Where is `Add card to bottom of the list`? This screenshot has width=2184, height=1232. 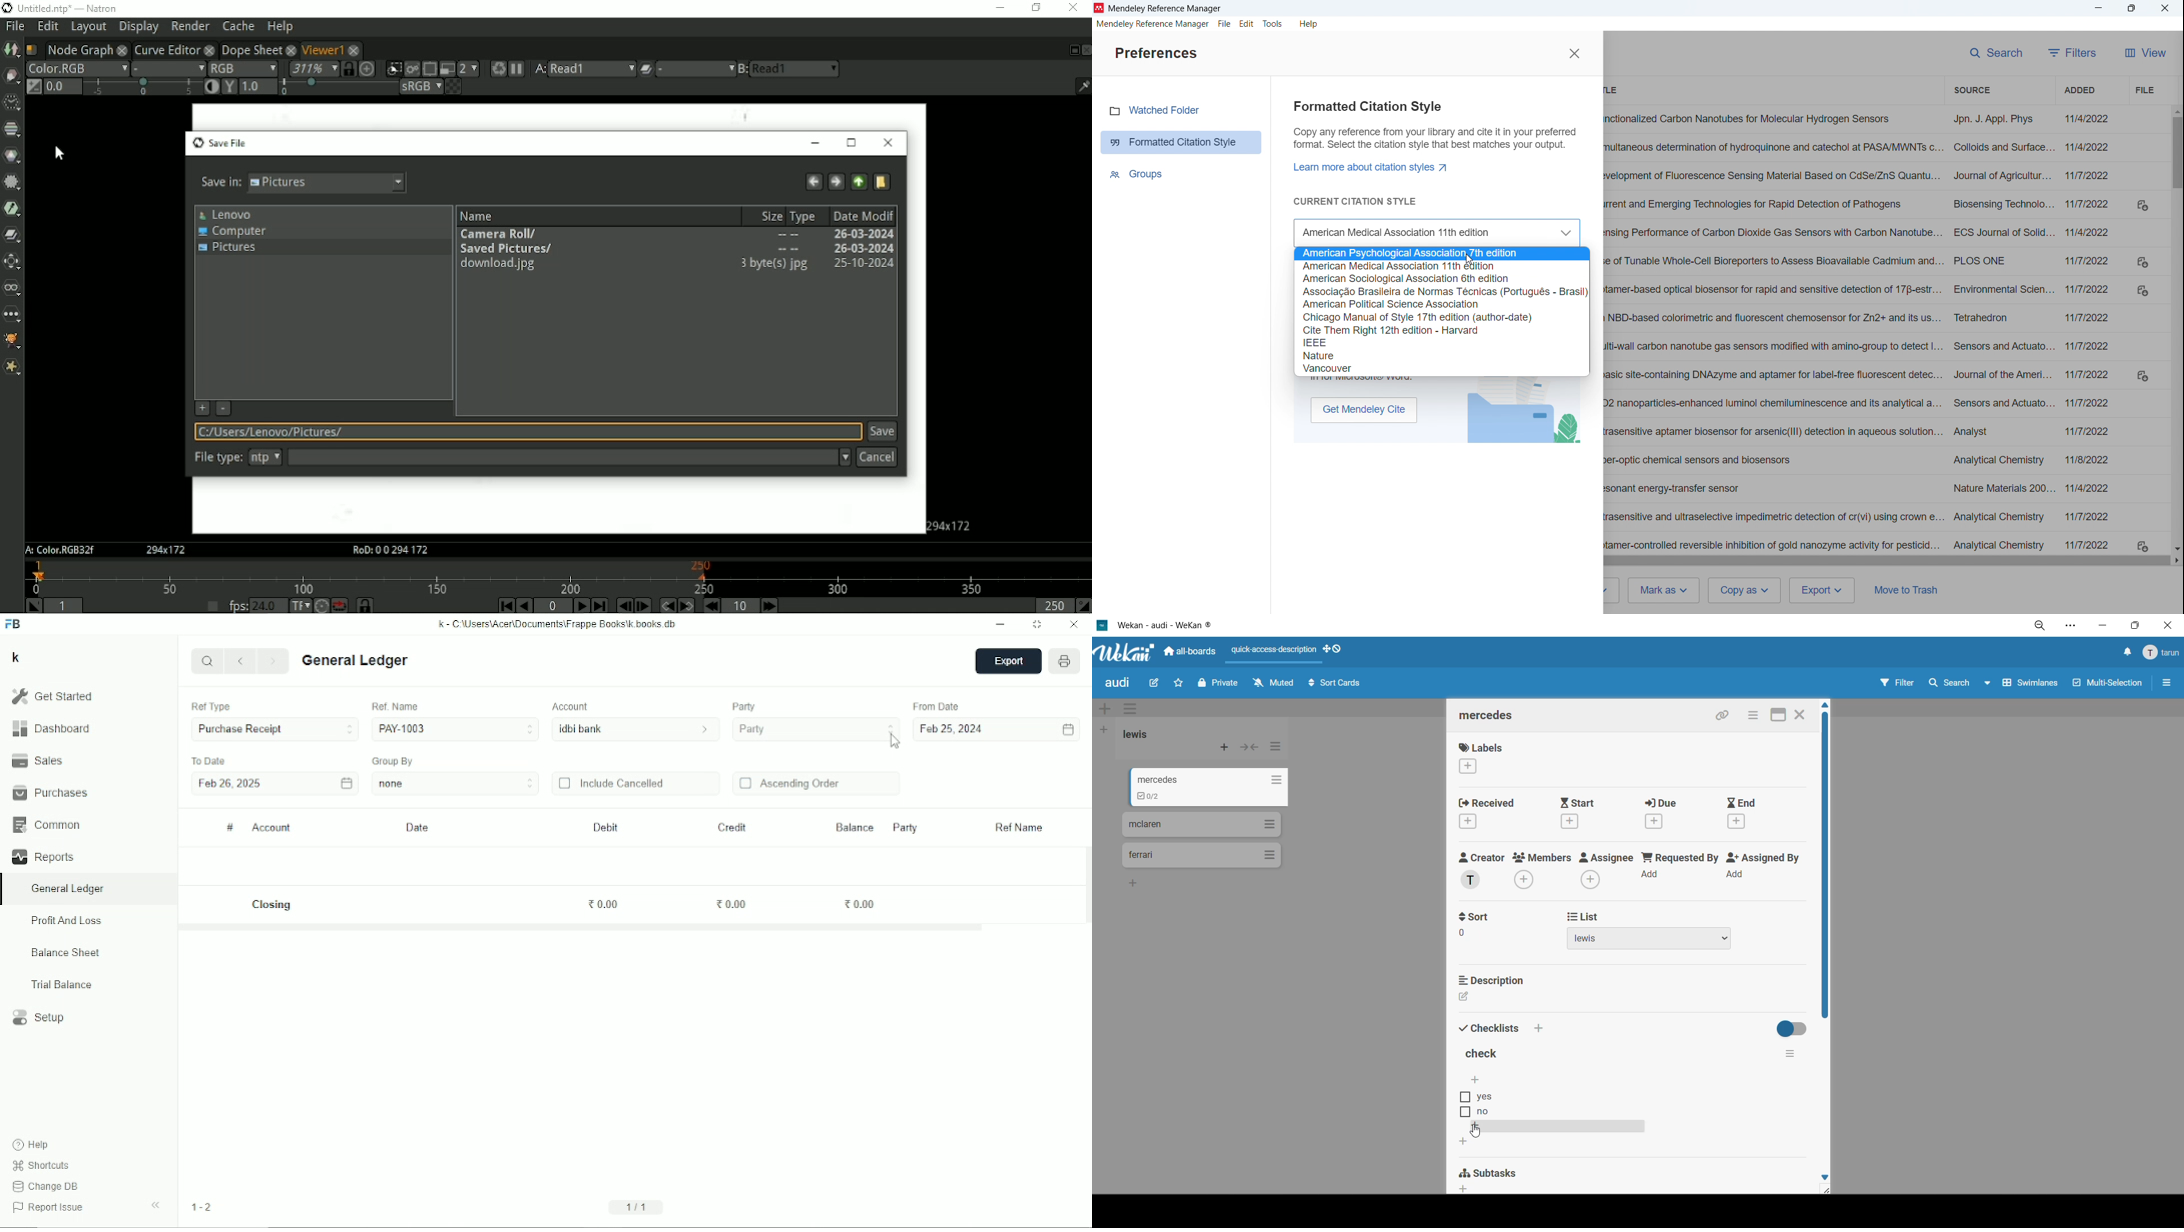
Add card to bottom of the list is located at coordinates (1135, 882).